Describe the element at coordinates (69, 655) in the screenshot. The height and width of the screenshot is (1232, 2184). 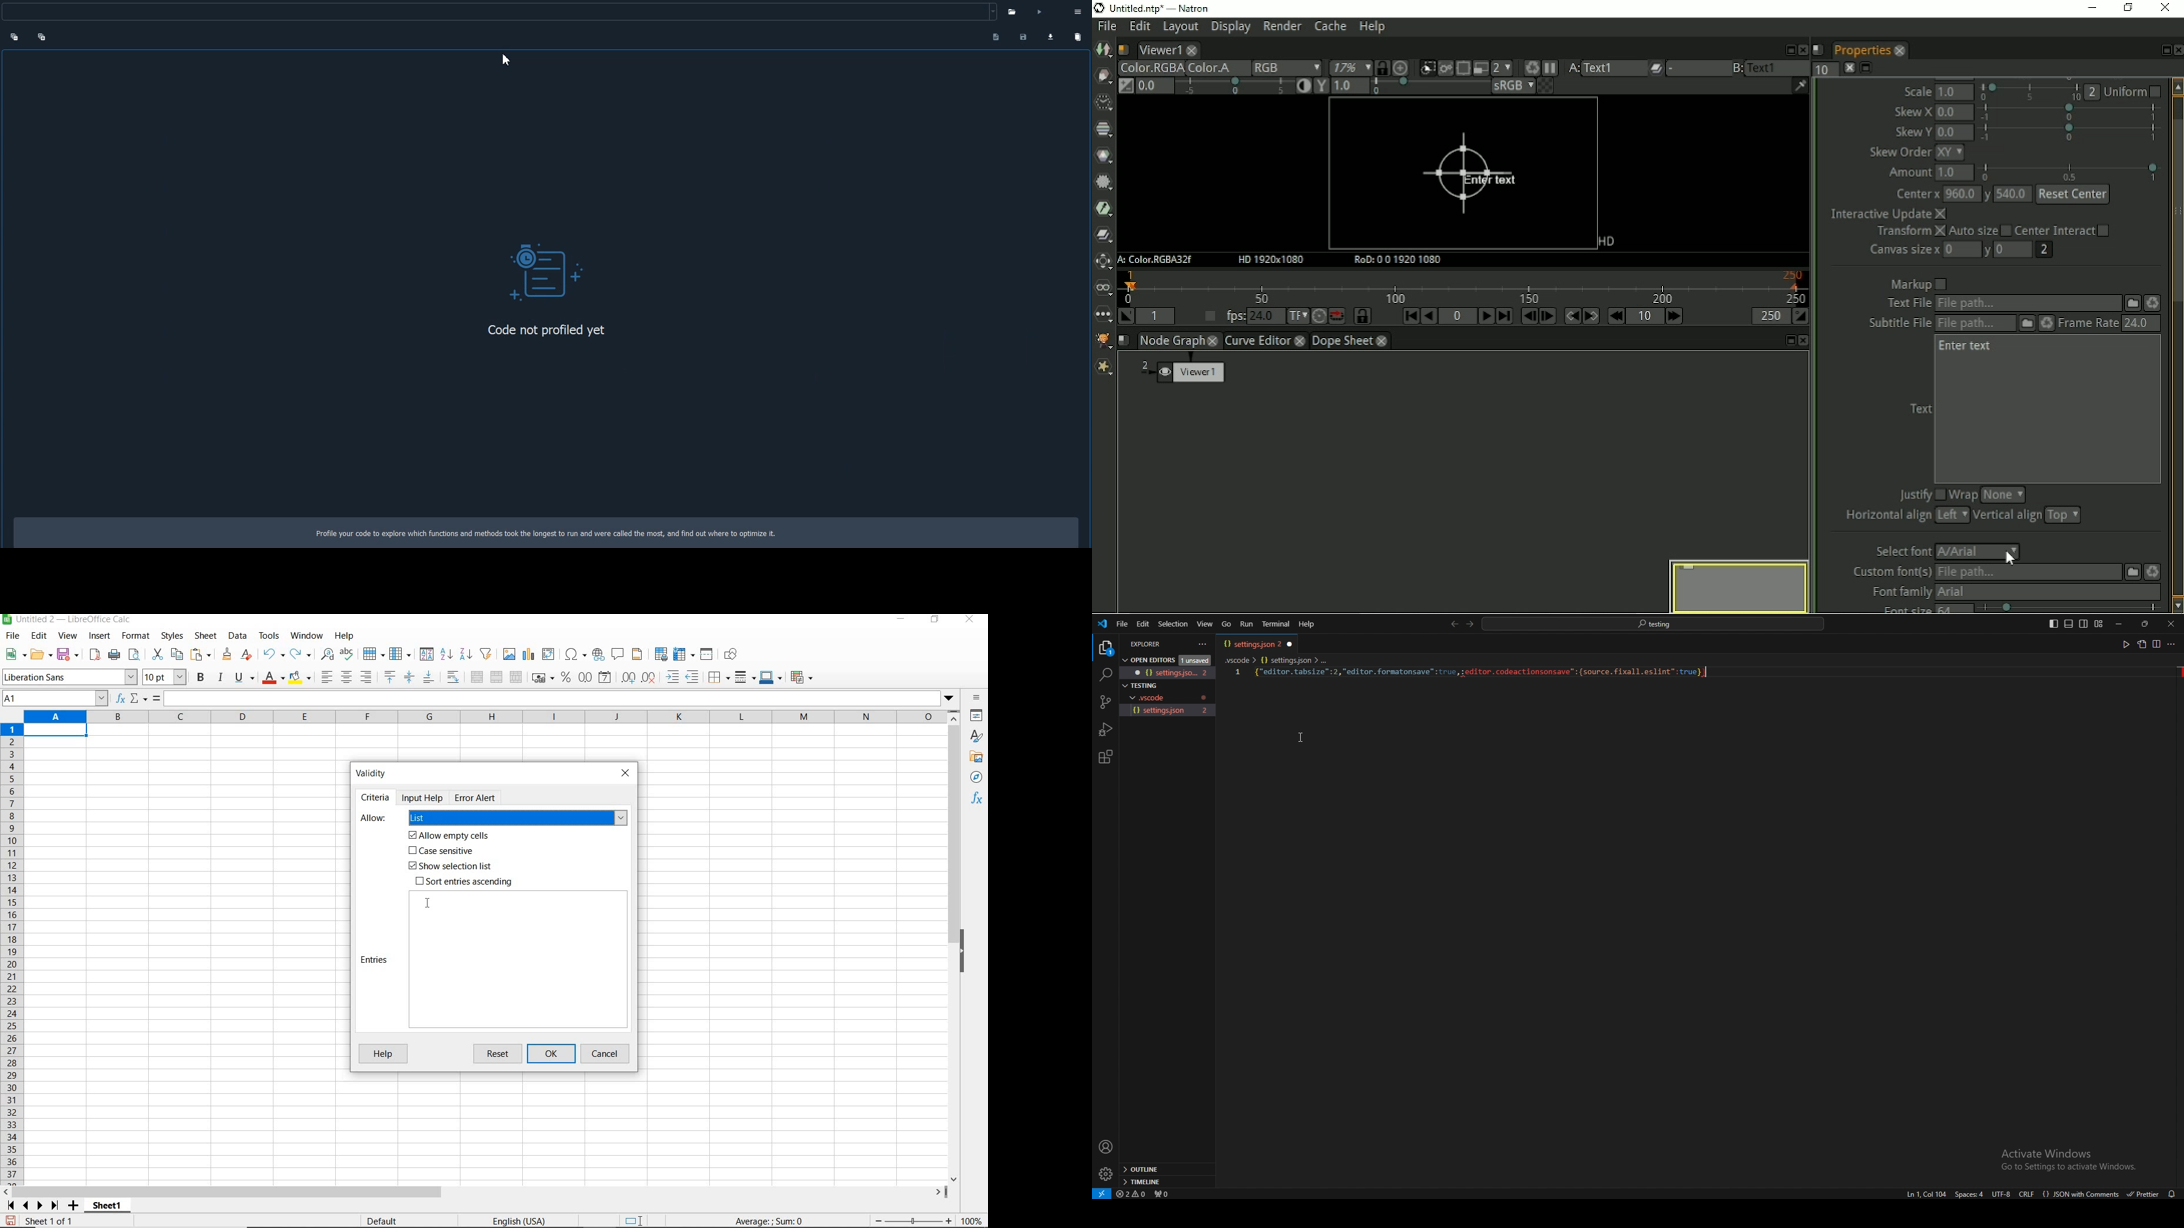
I see `save` at that location.